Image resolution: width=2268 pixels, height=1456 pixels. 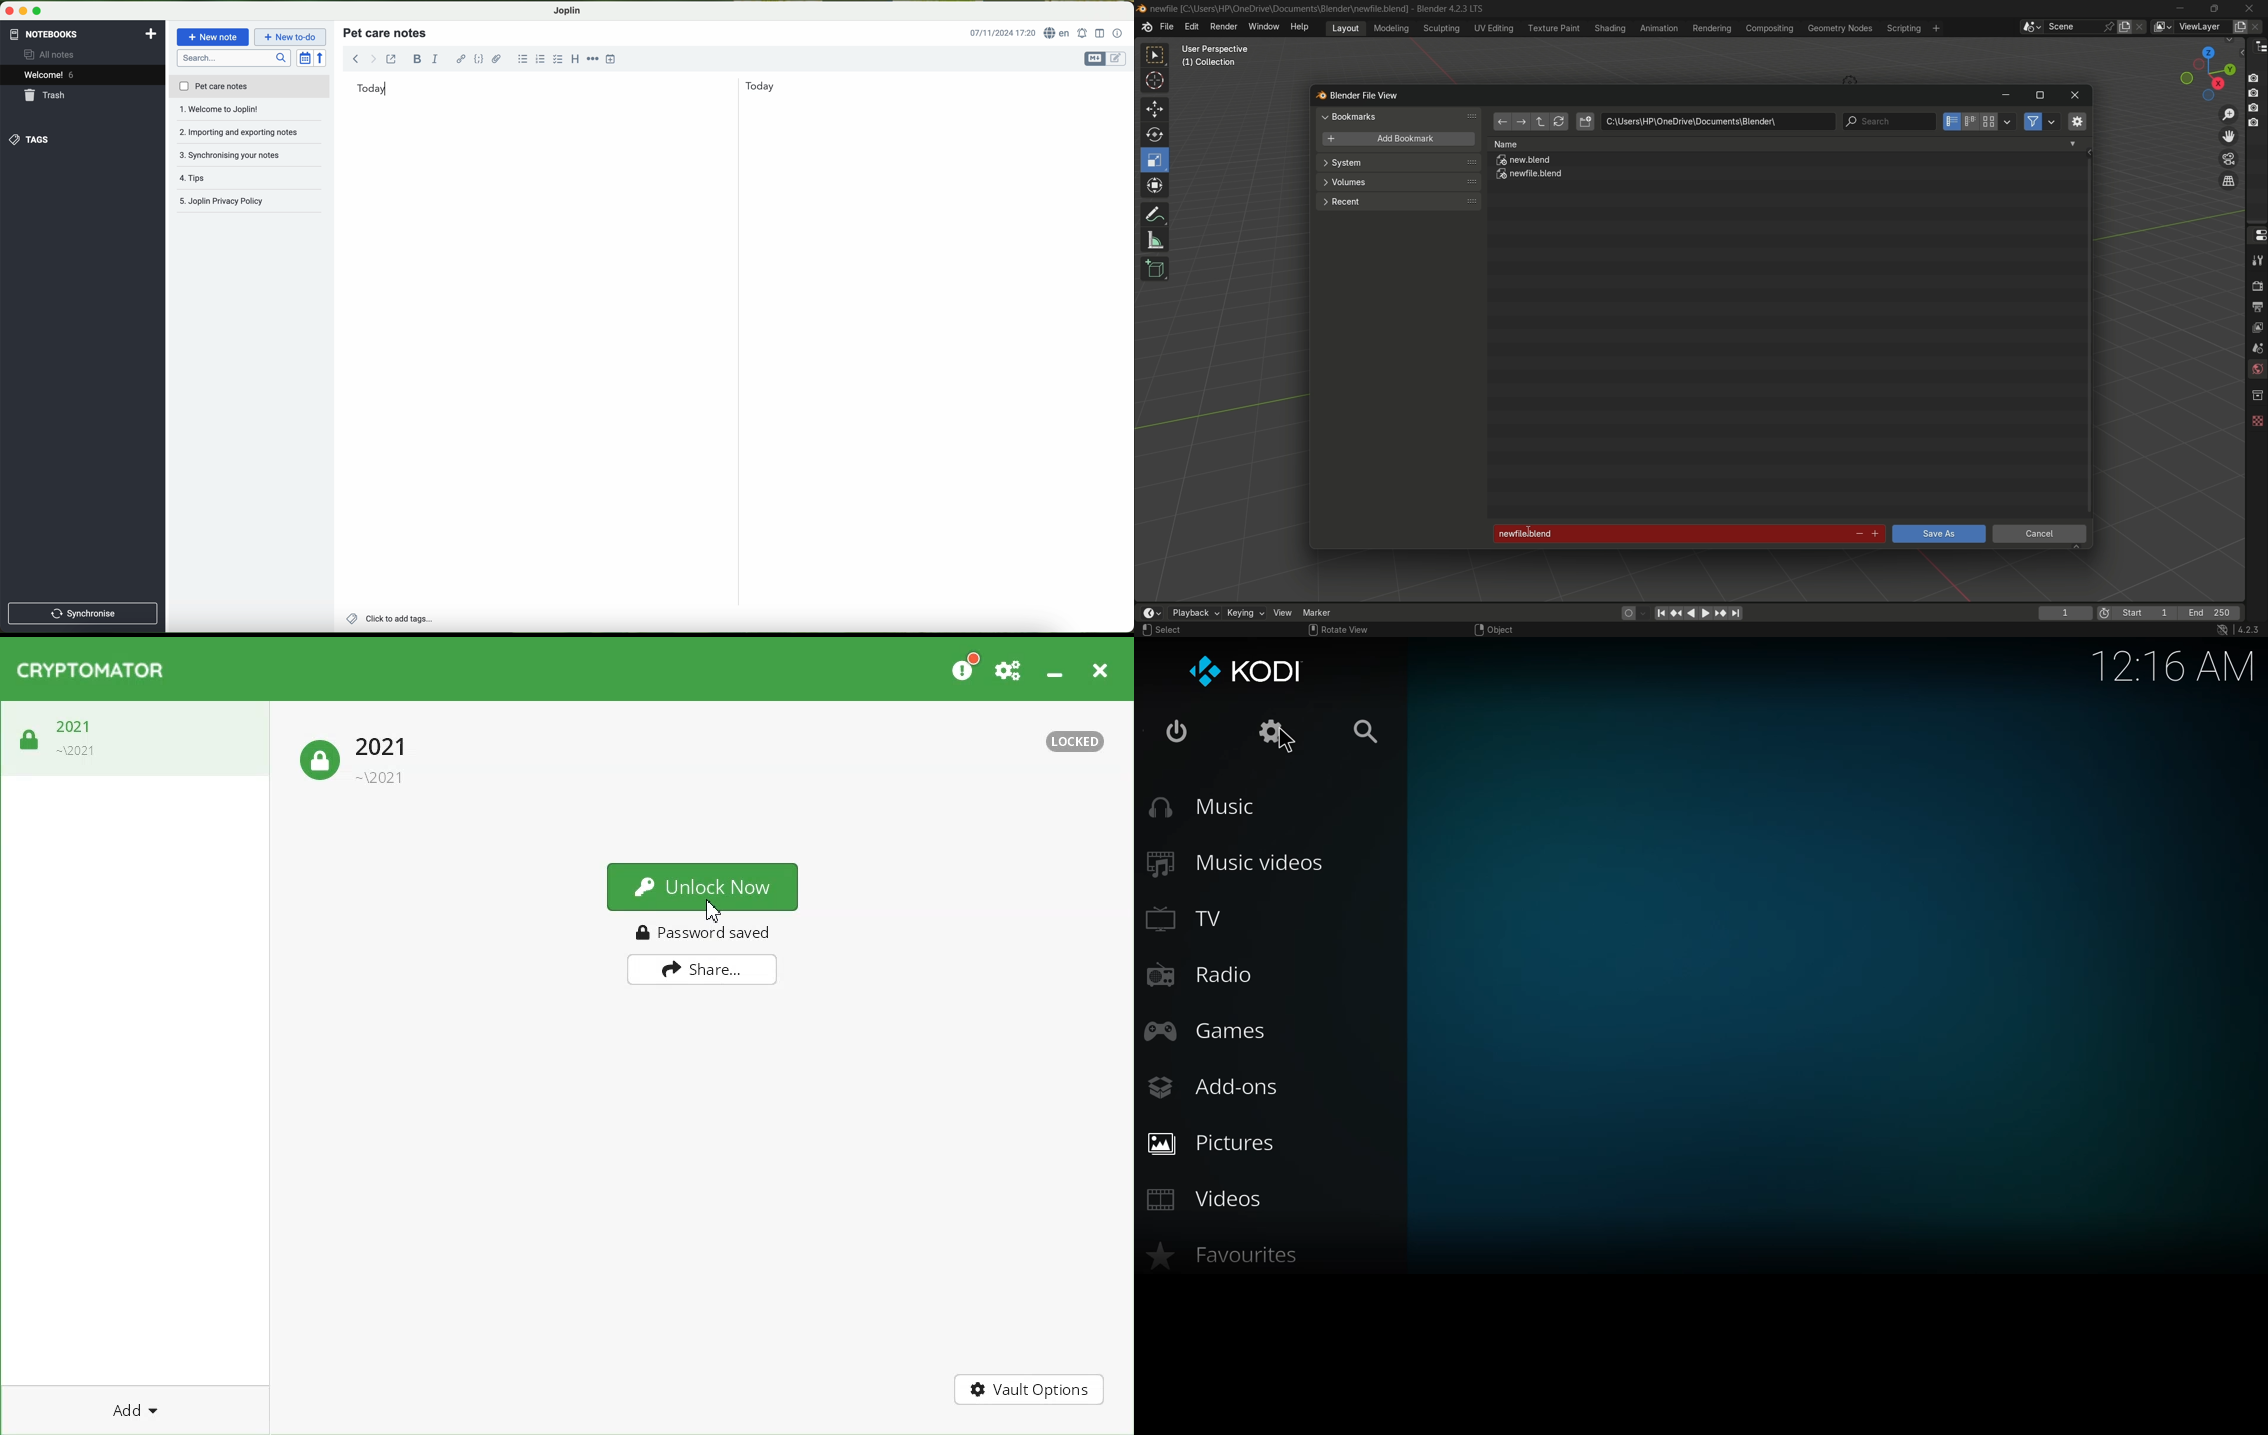 What do you see at coordinates (43, 33) in the screenshot?
I see `notebooks` at bounding box center [43, 33].